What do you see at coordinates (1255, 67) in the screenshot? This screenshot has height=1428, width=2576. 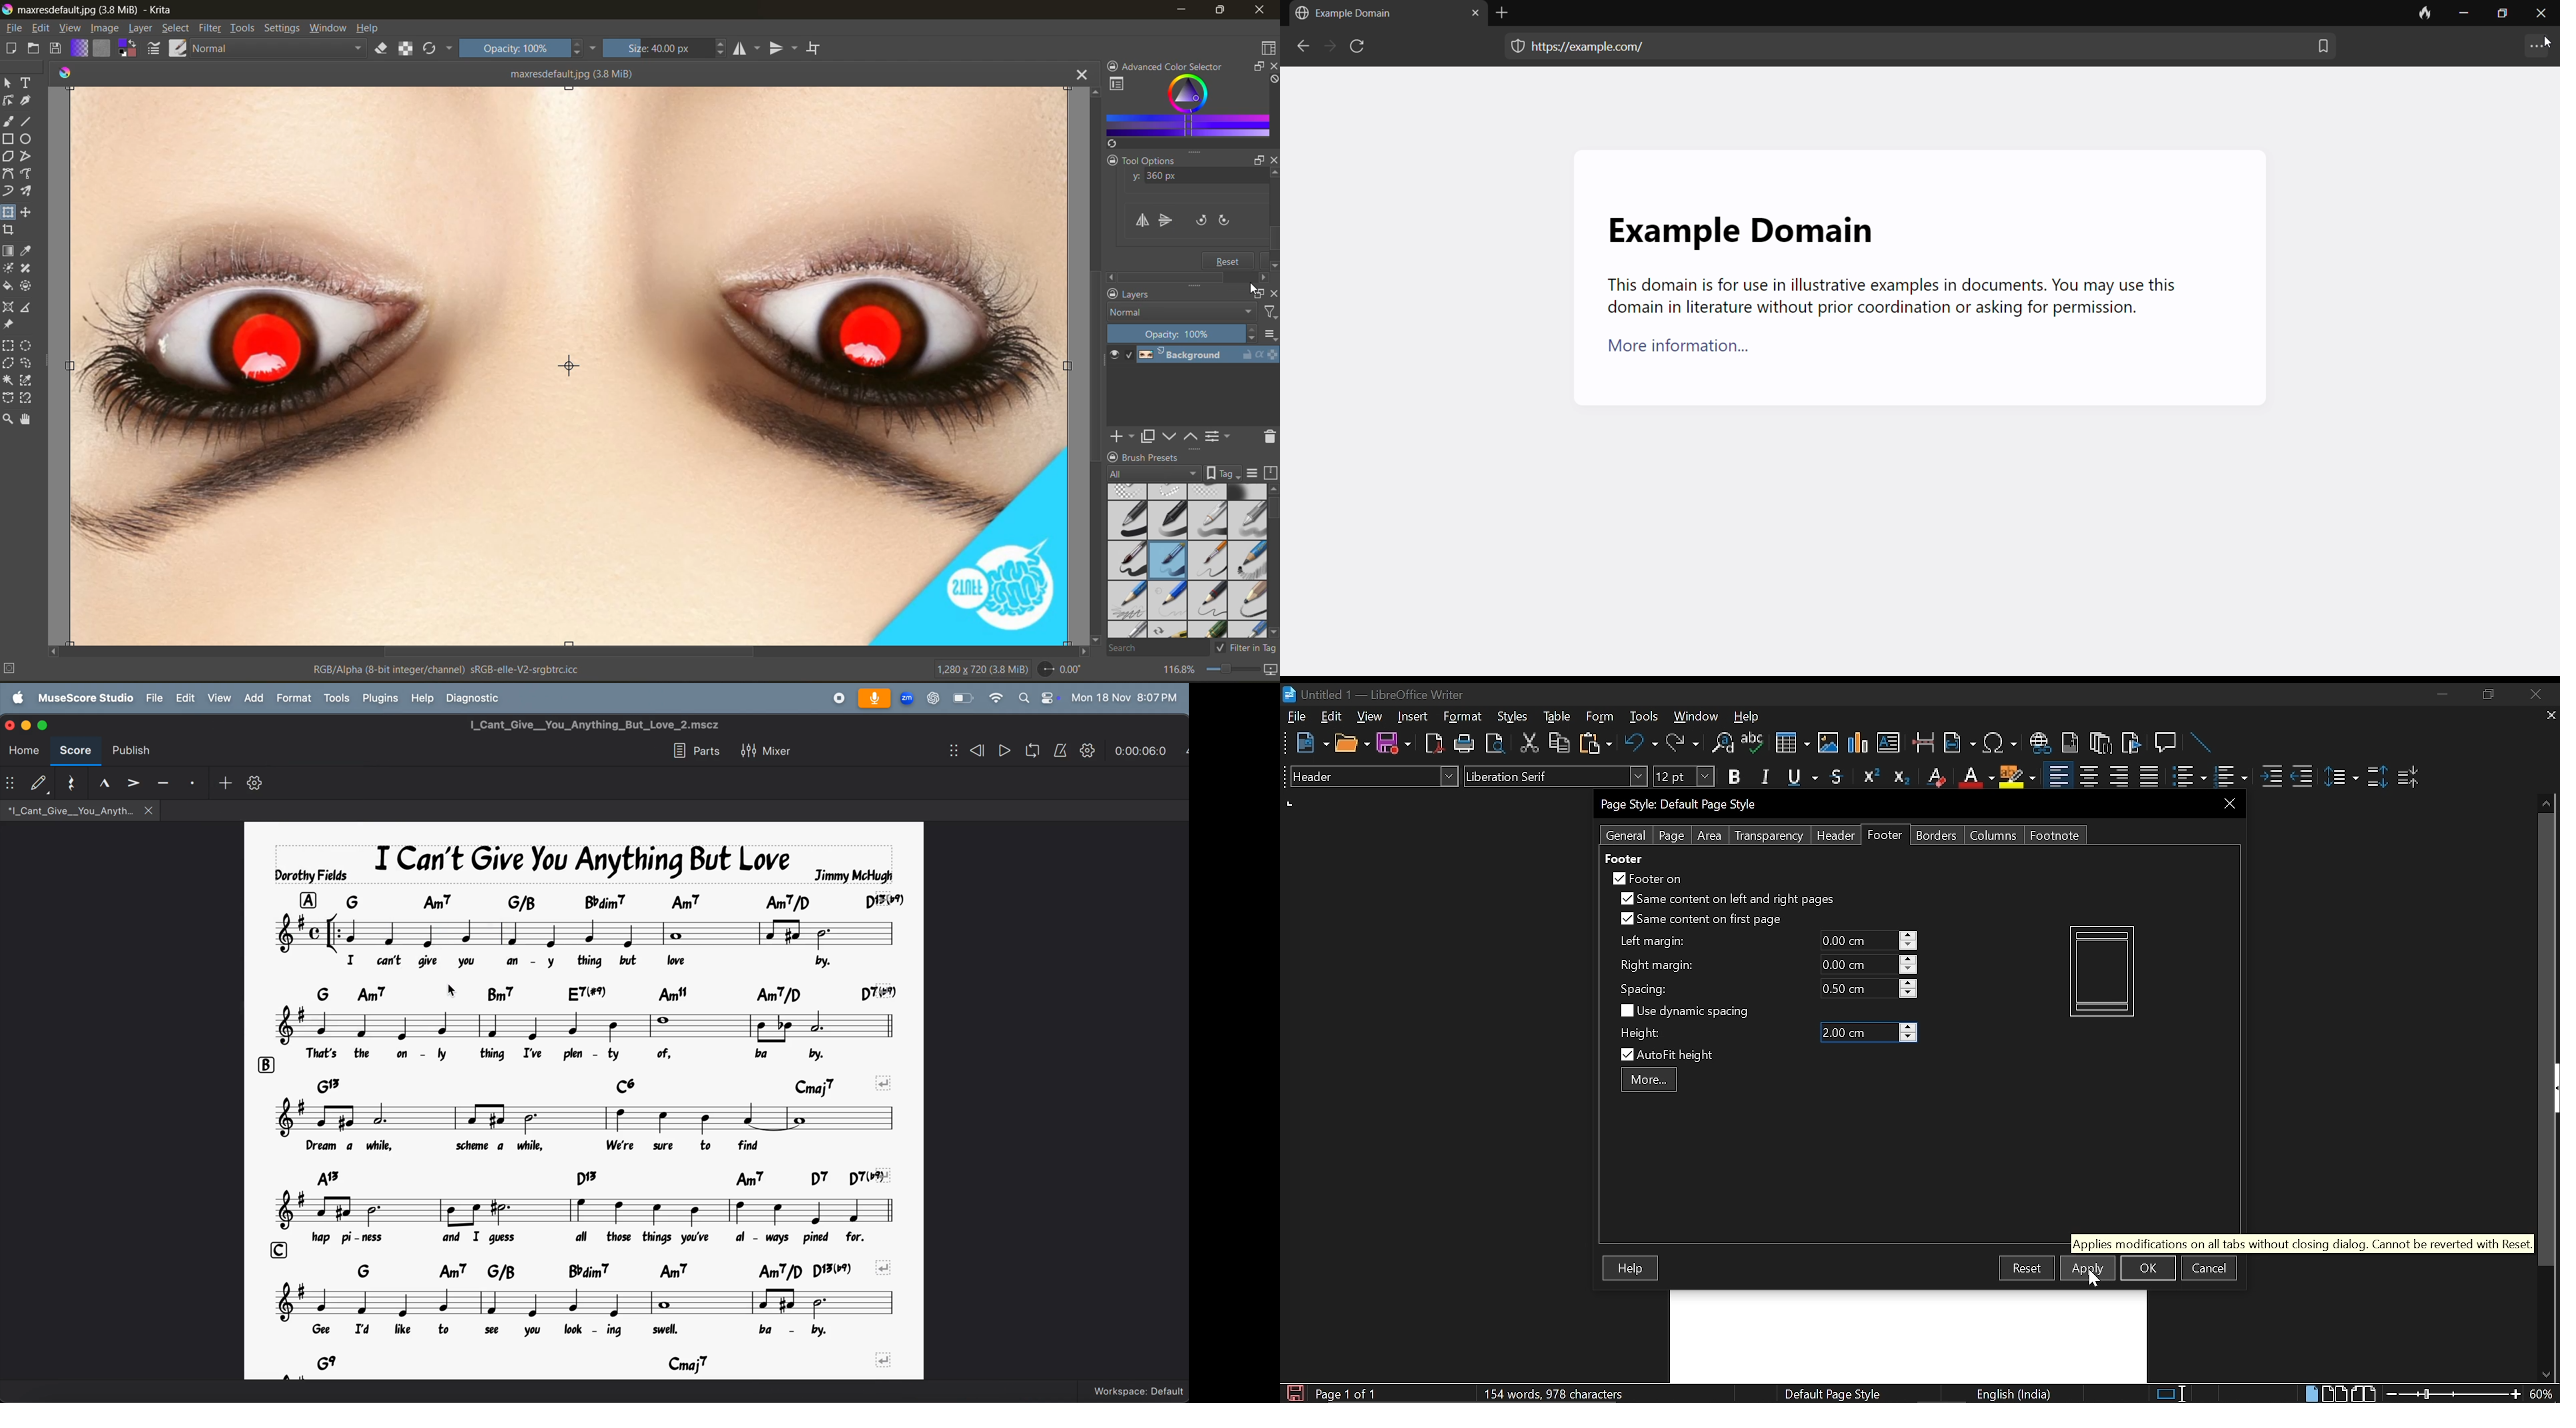 I see `float docker` at bounding box center [1255, 67].